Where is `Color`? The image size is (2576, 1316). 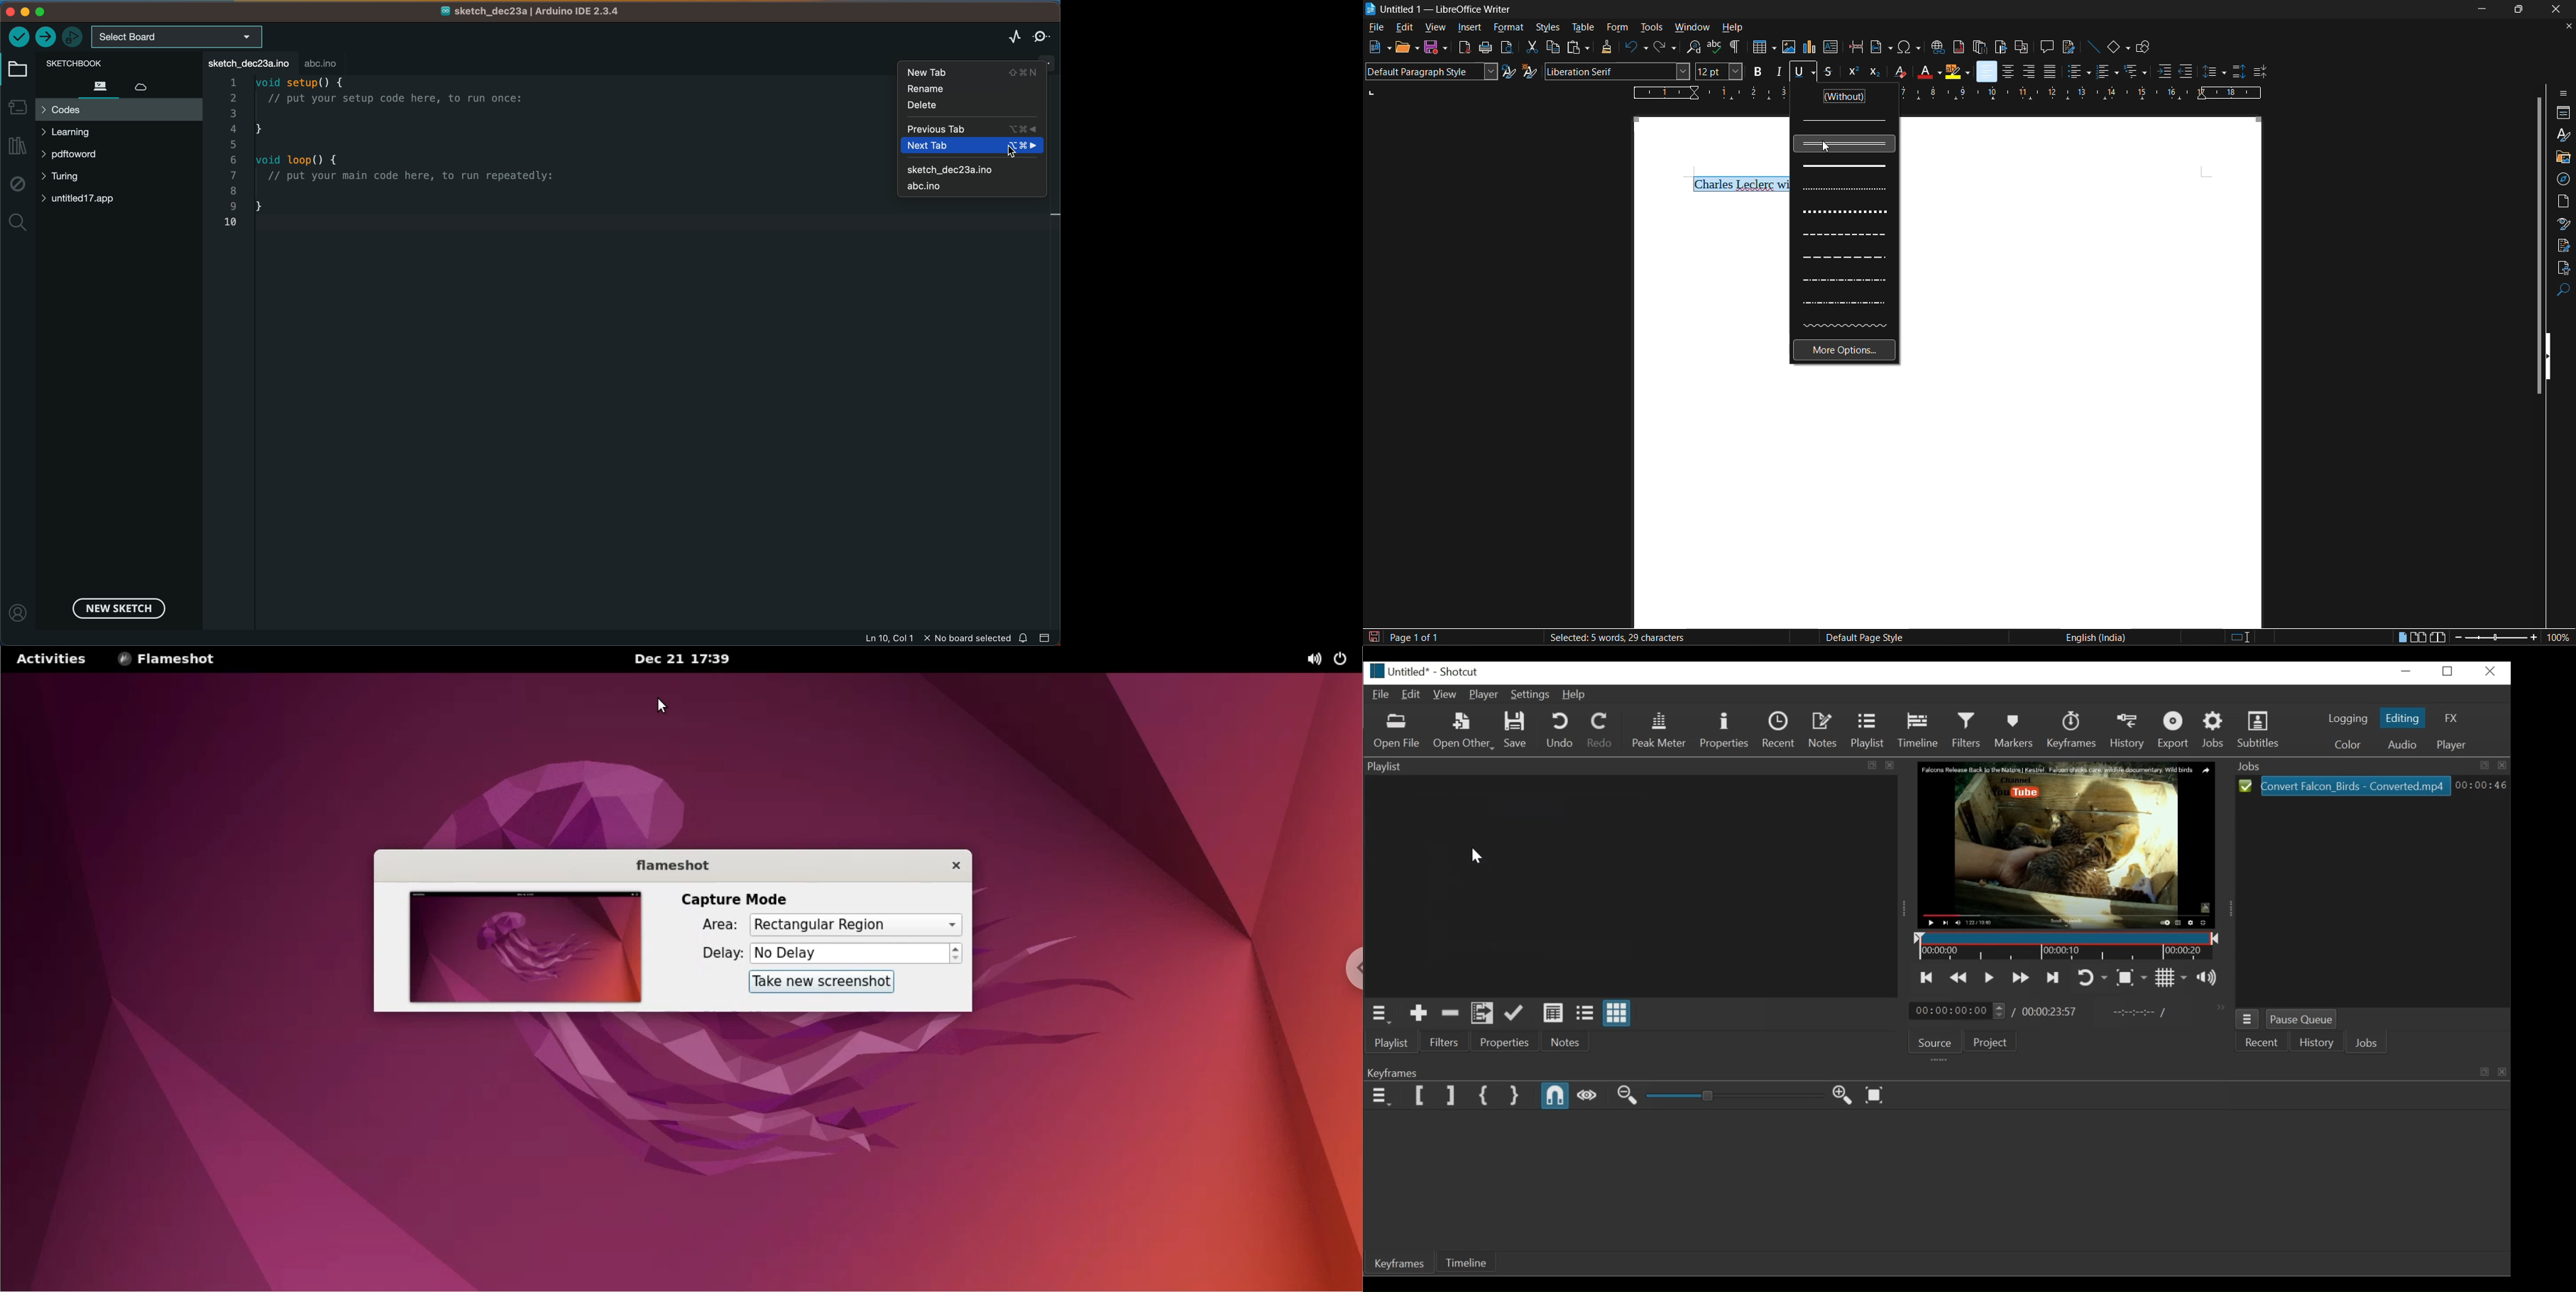
Color is located at coordinates (2344, 745).